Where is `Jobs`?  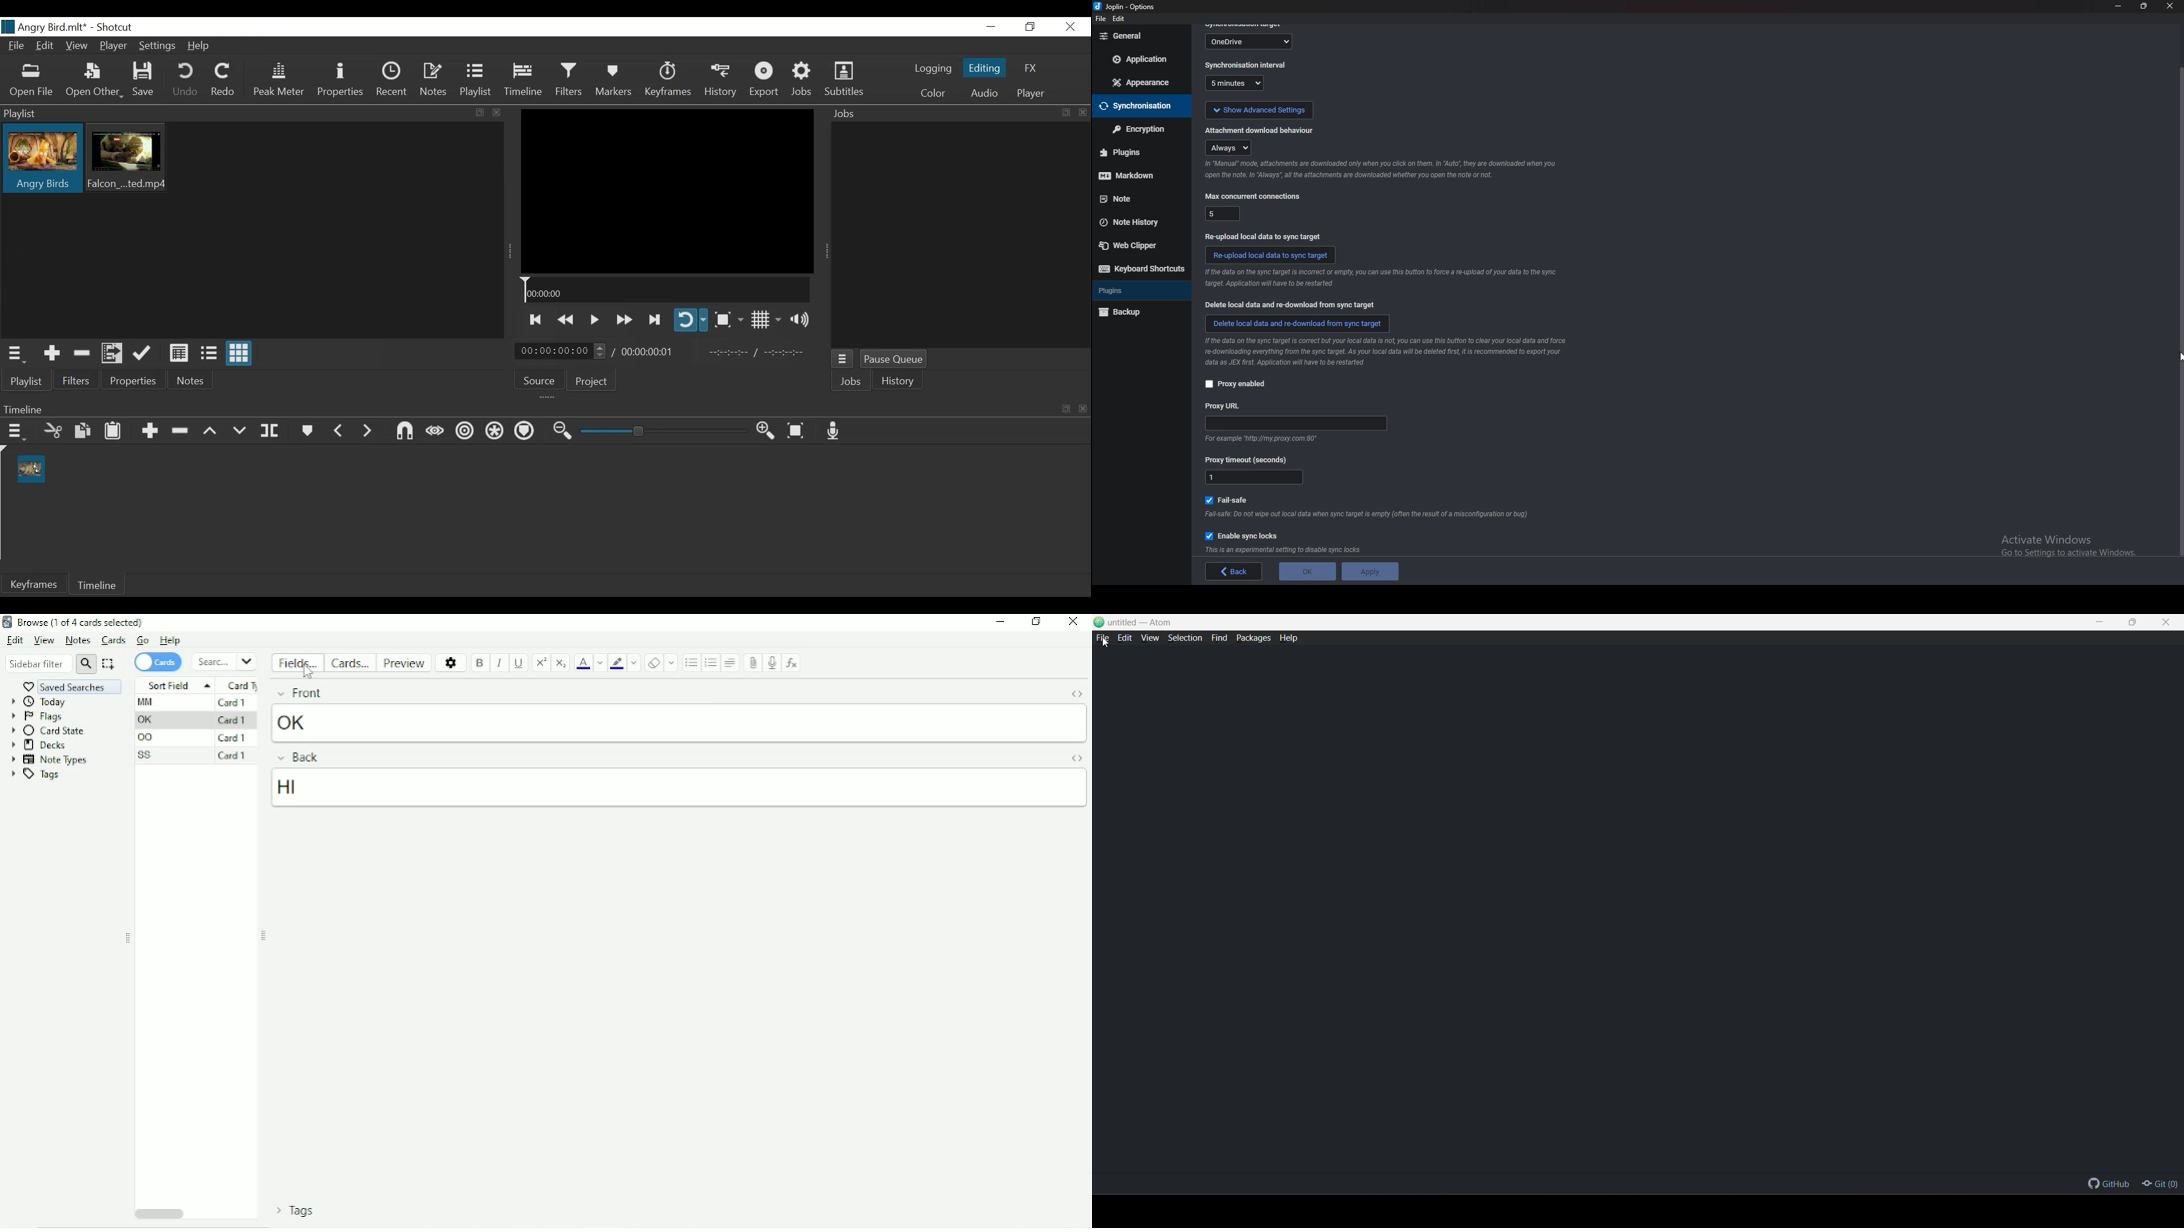 Jobs is located at coordinates (851, 381).